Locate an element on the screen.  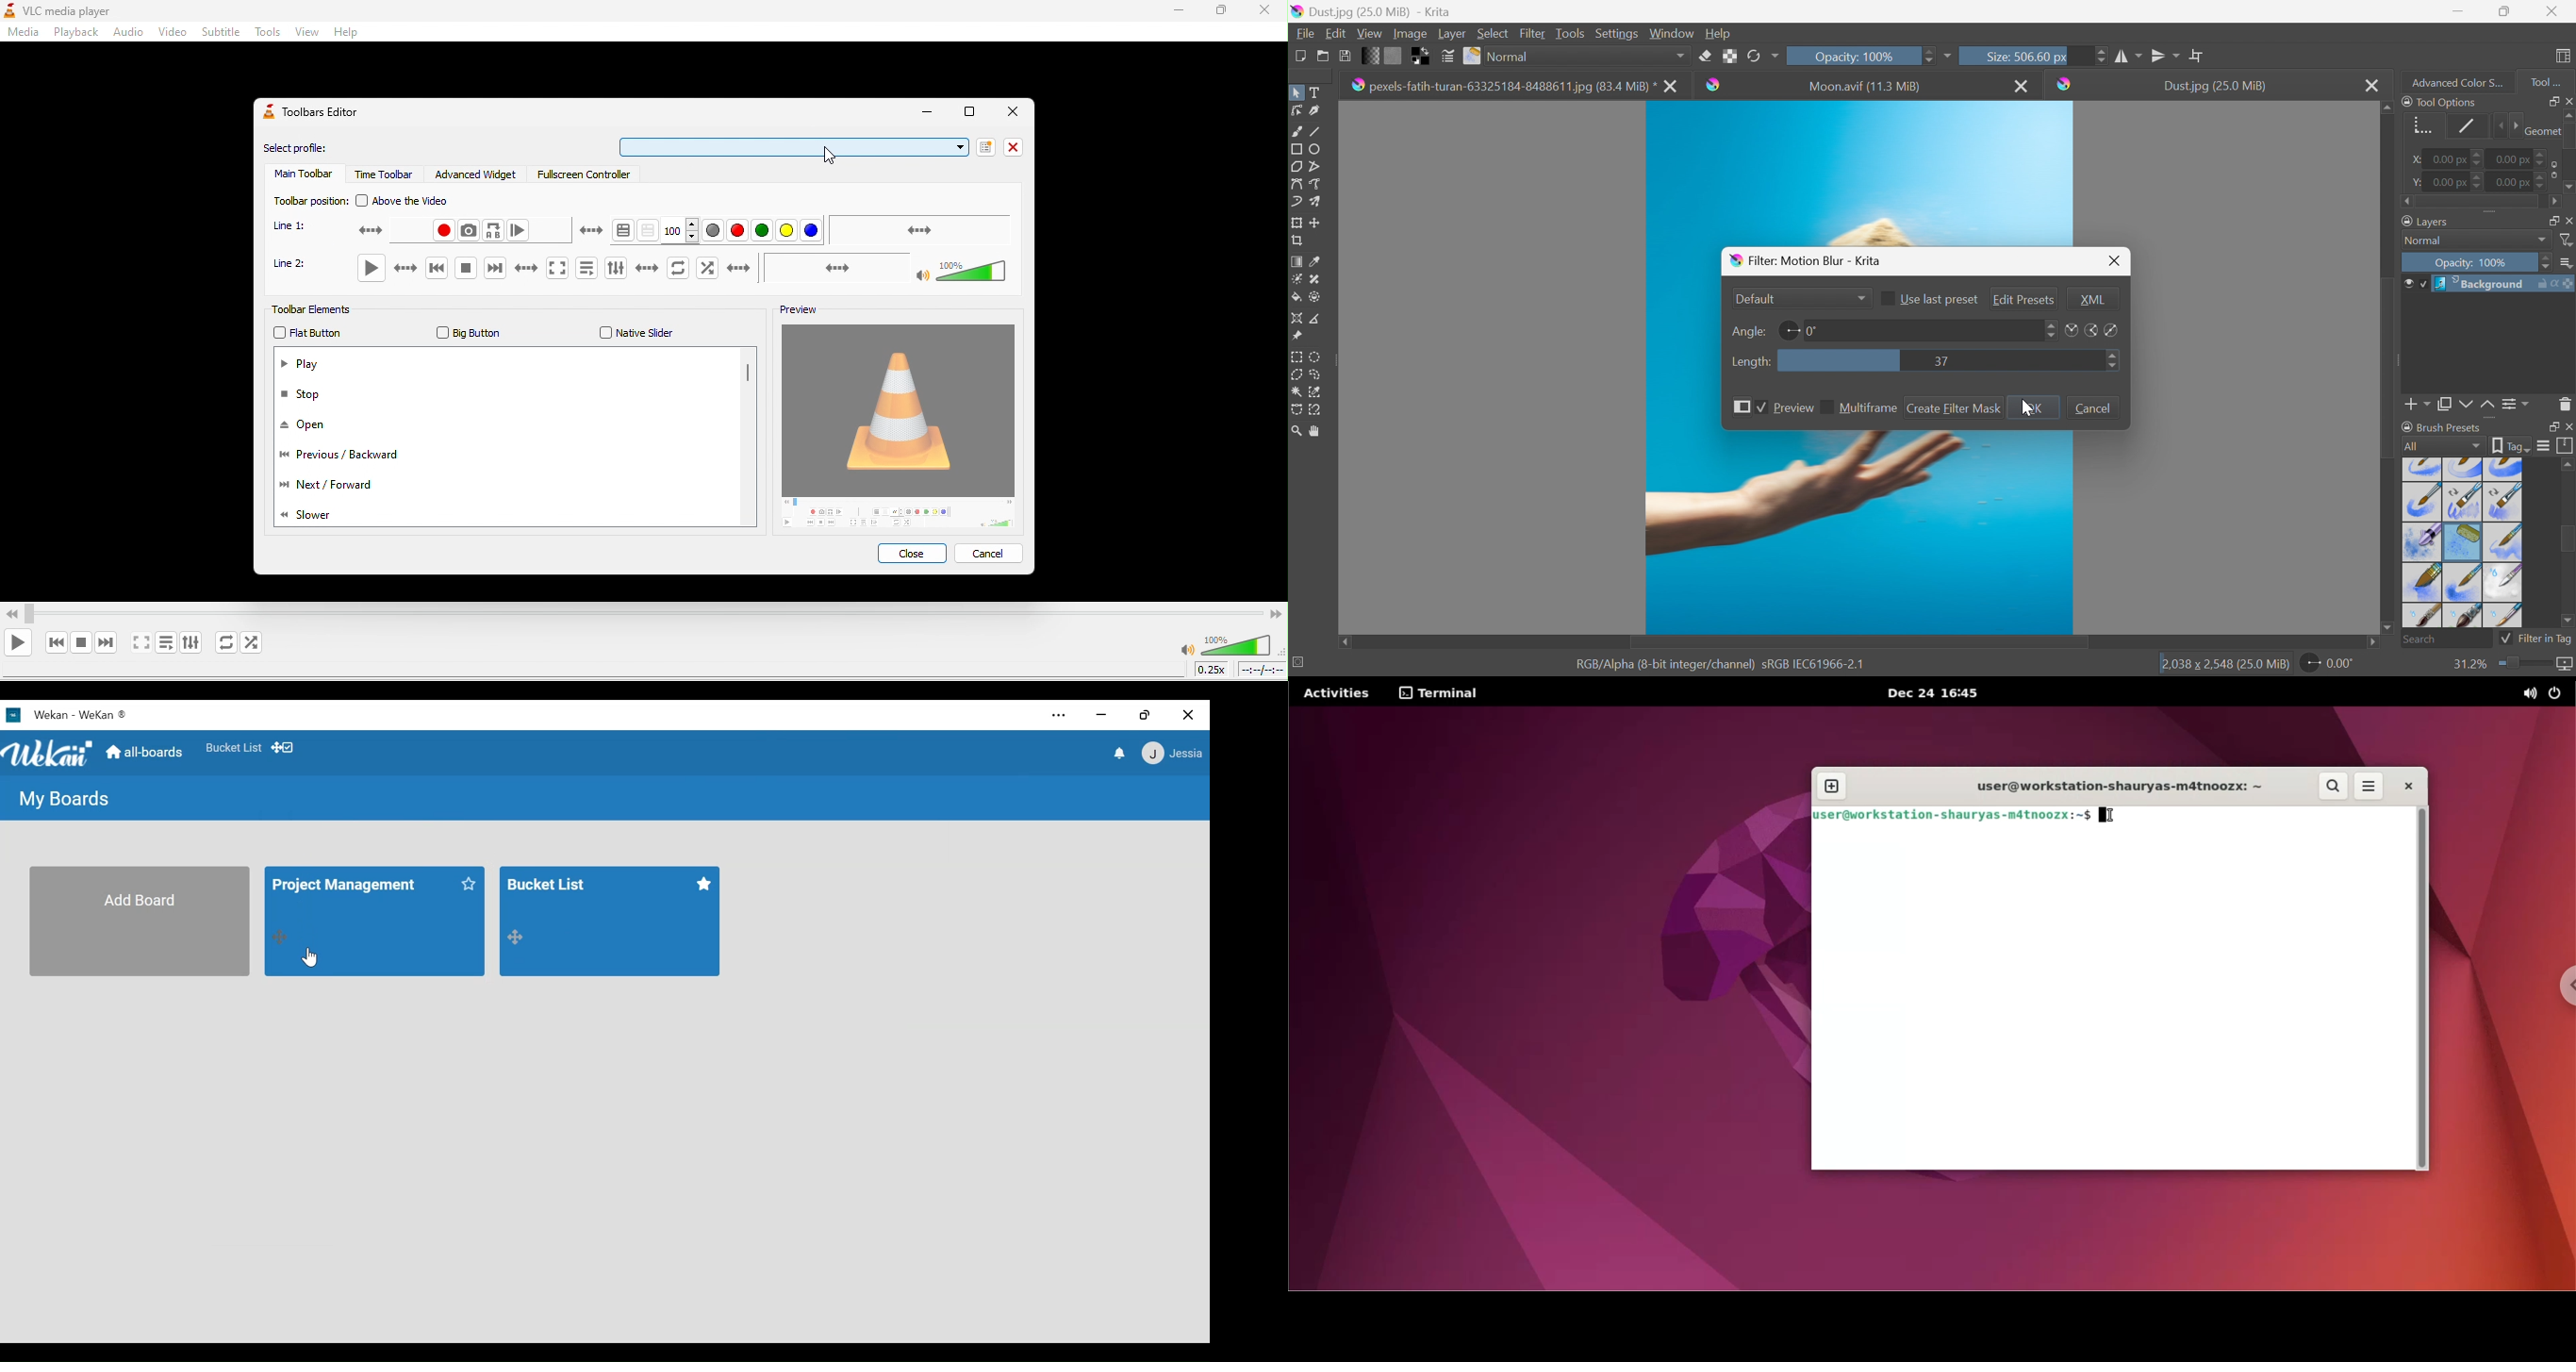
Scroll Bar is located at coordinates (2567, 541).